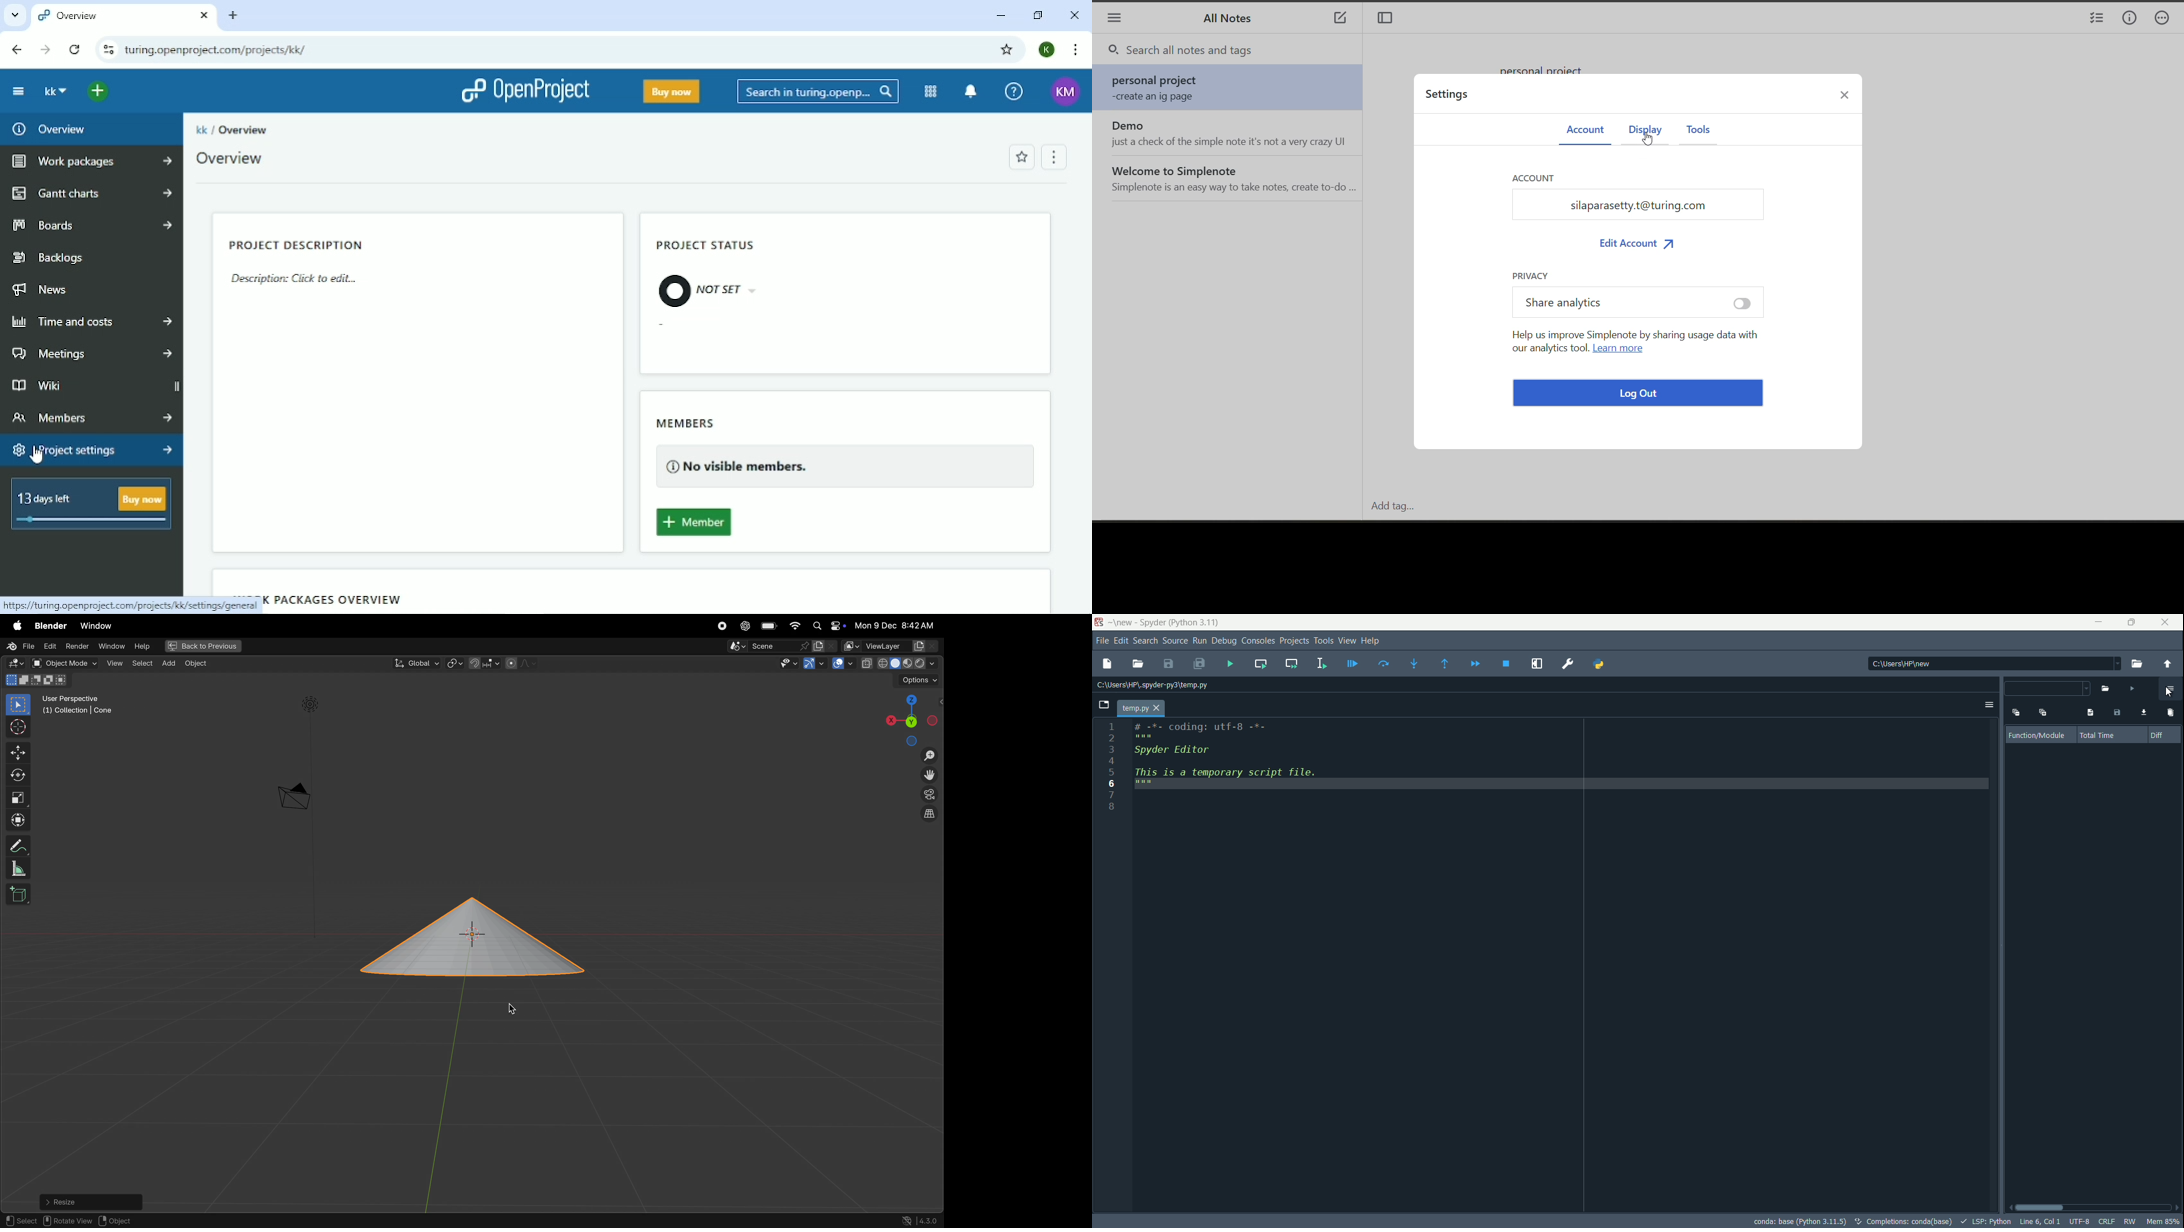  I want to click on OpenProject, so click(526, 91).